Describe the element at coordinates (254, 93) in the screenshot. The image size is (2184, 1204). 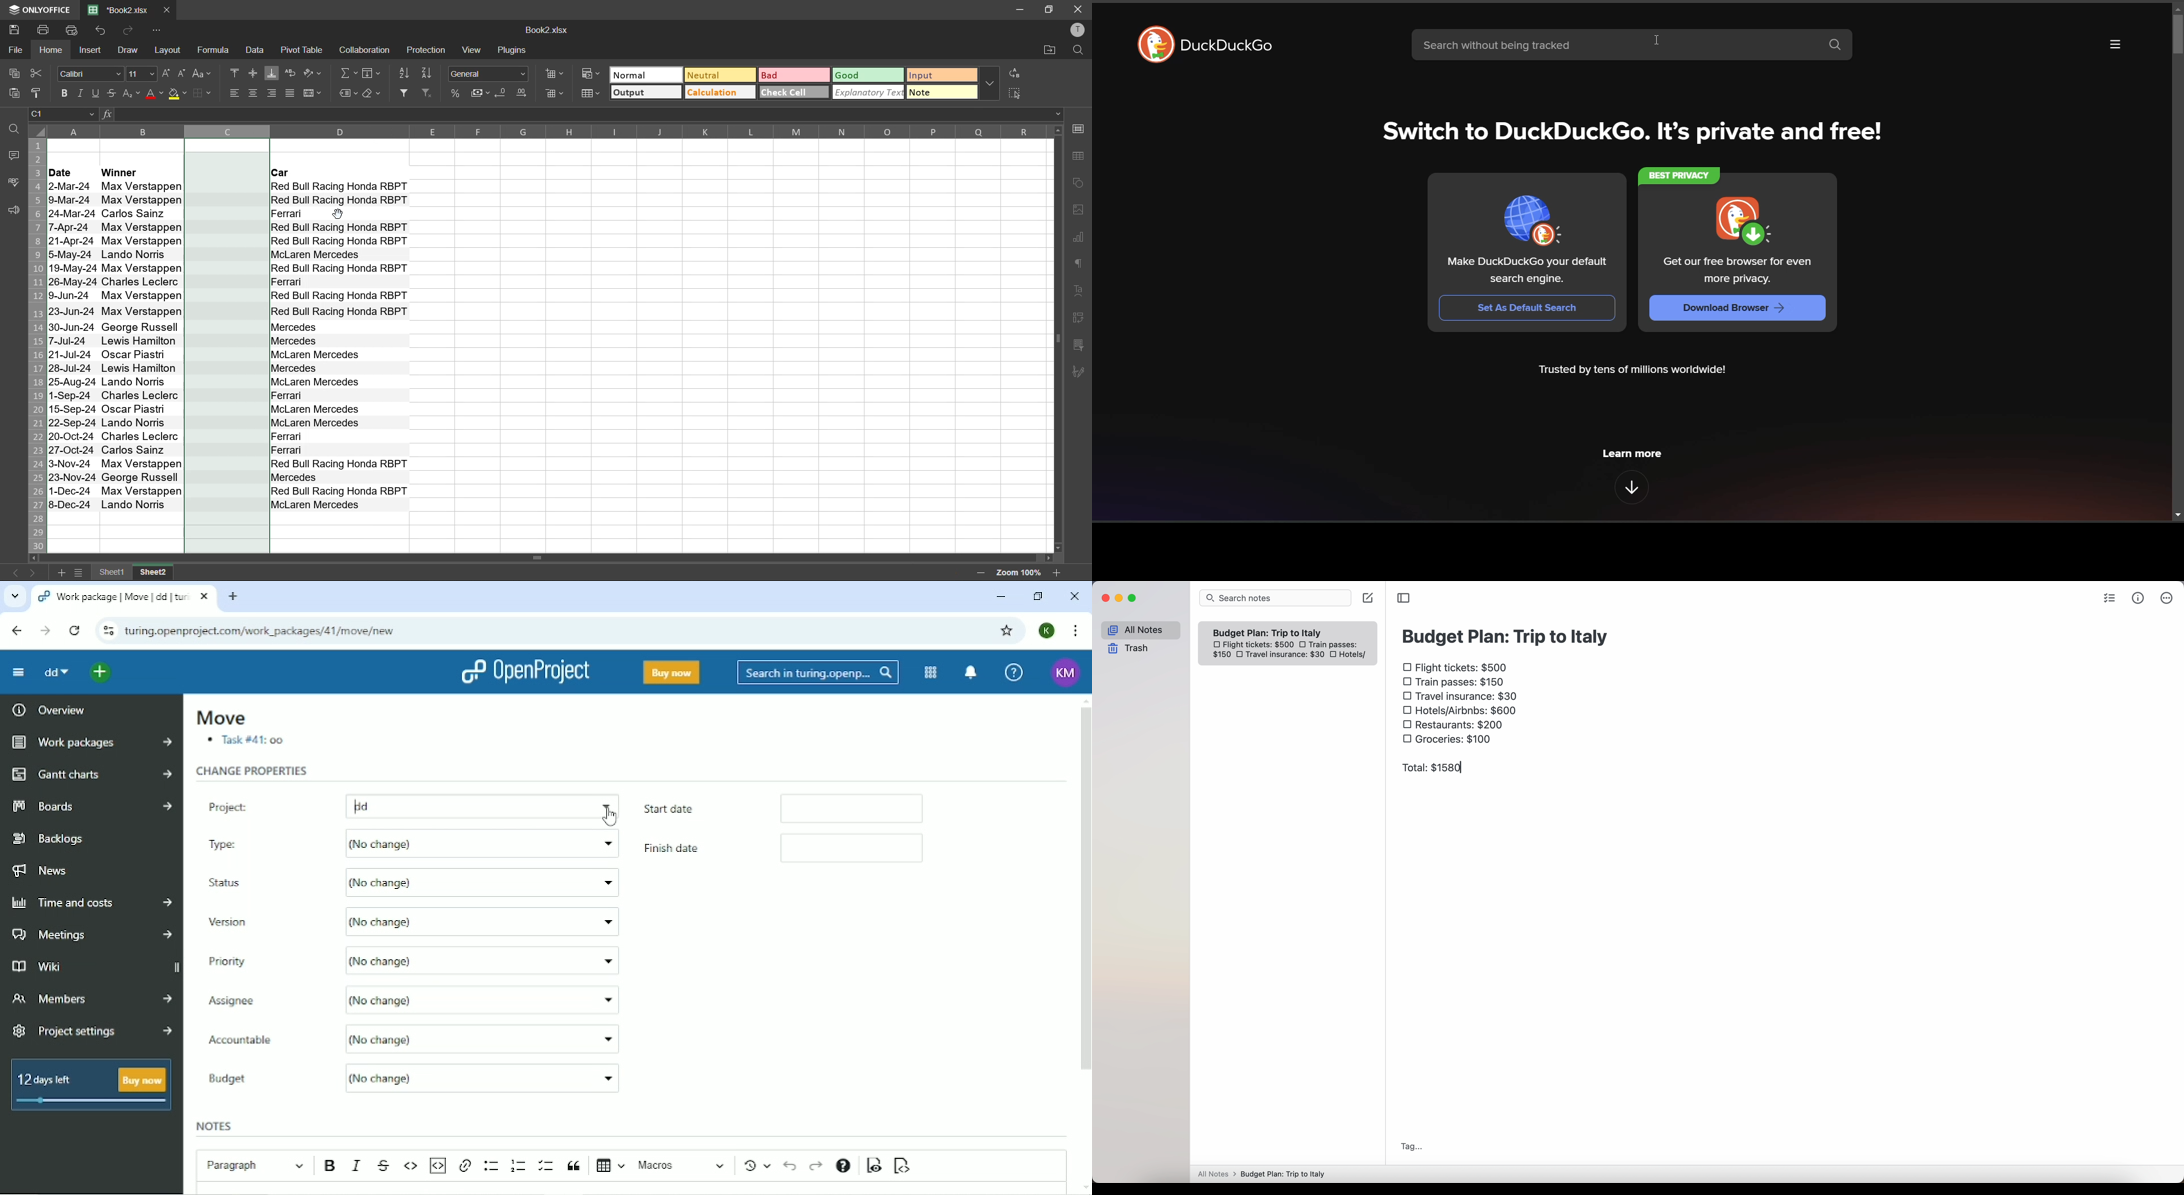
I see `align center` at that location.